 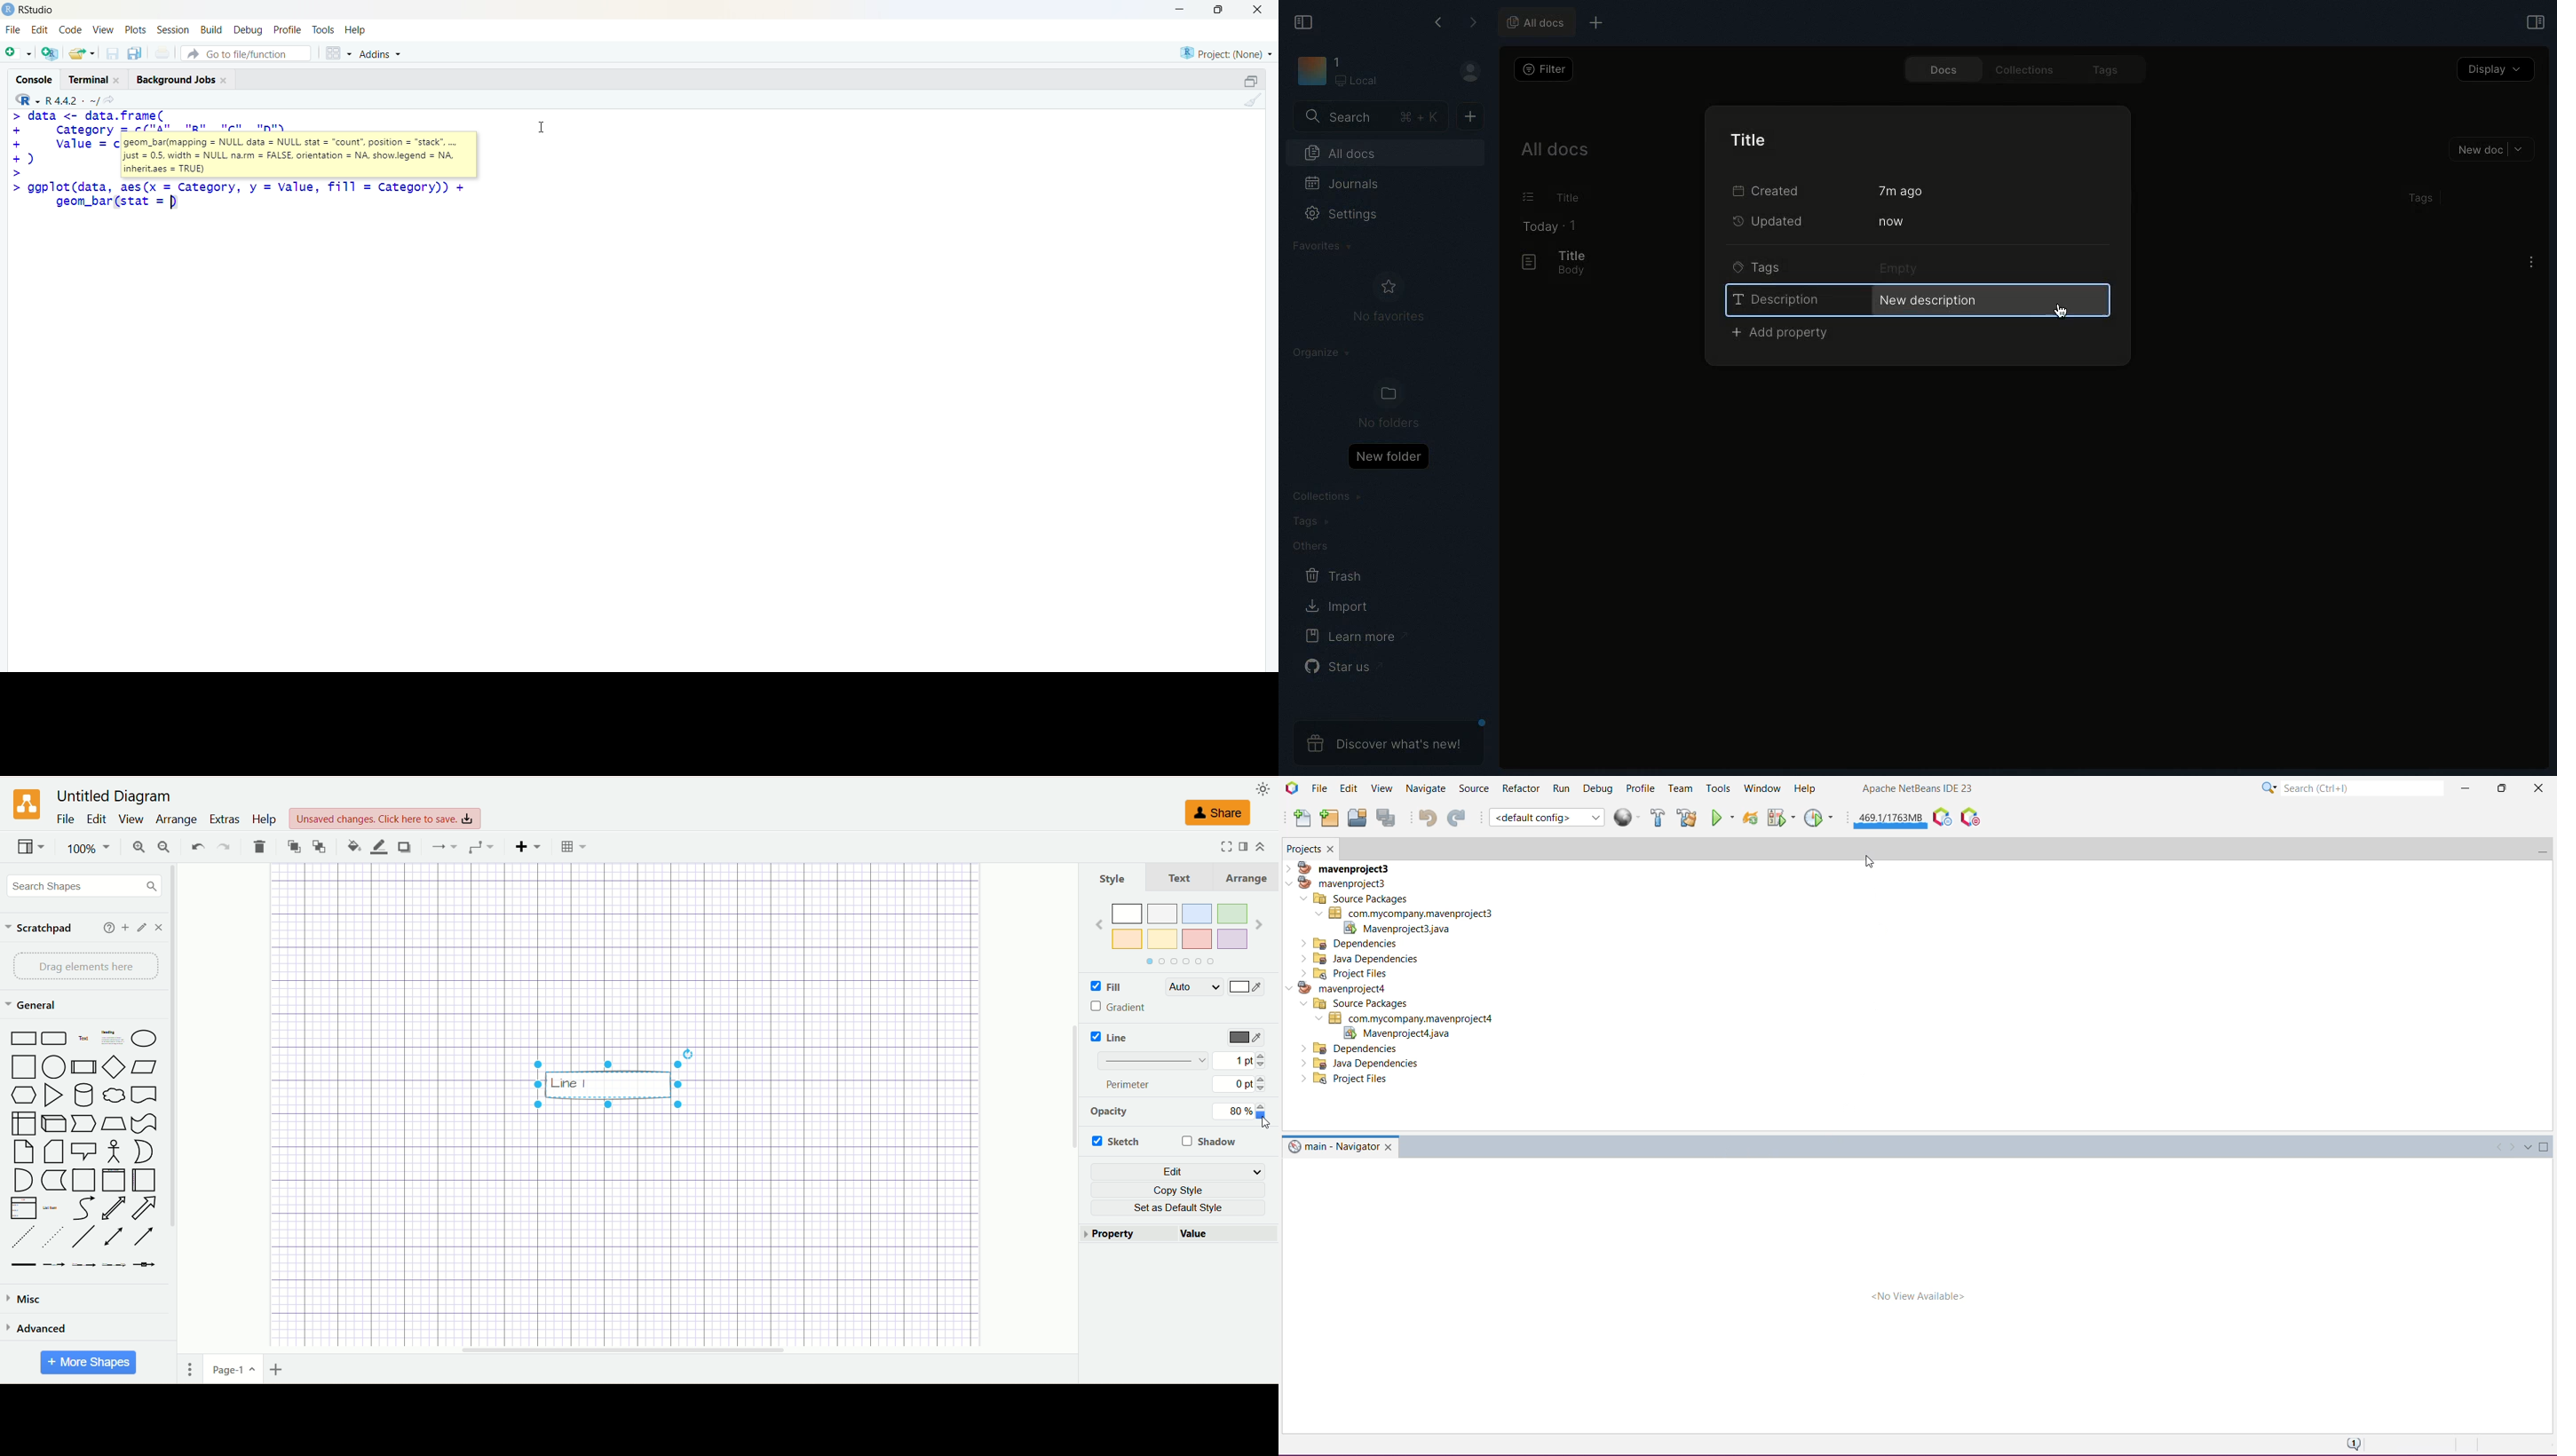 I want to click on Cursor, so click(x=542, y=125).